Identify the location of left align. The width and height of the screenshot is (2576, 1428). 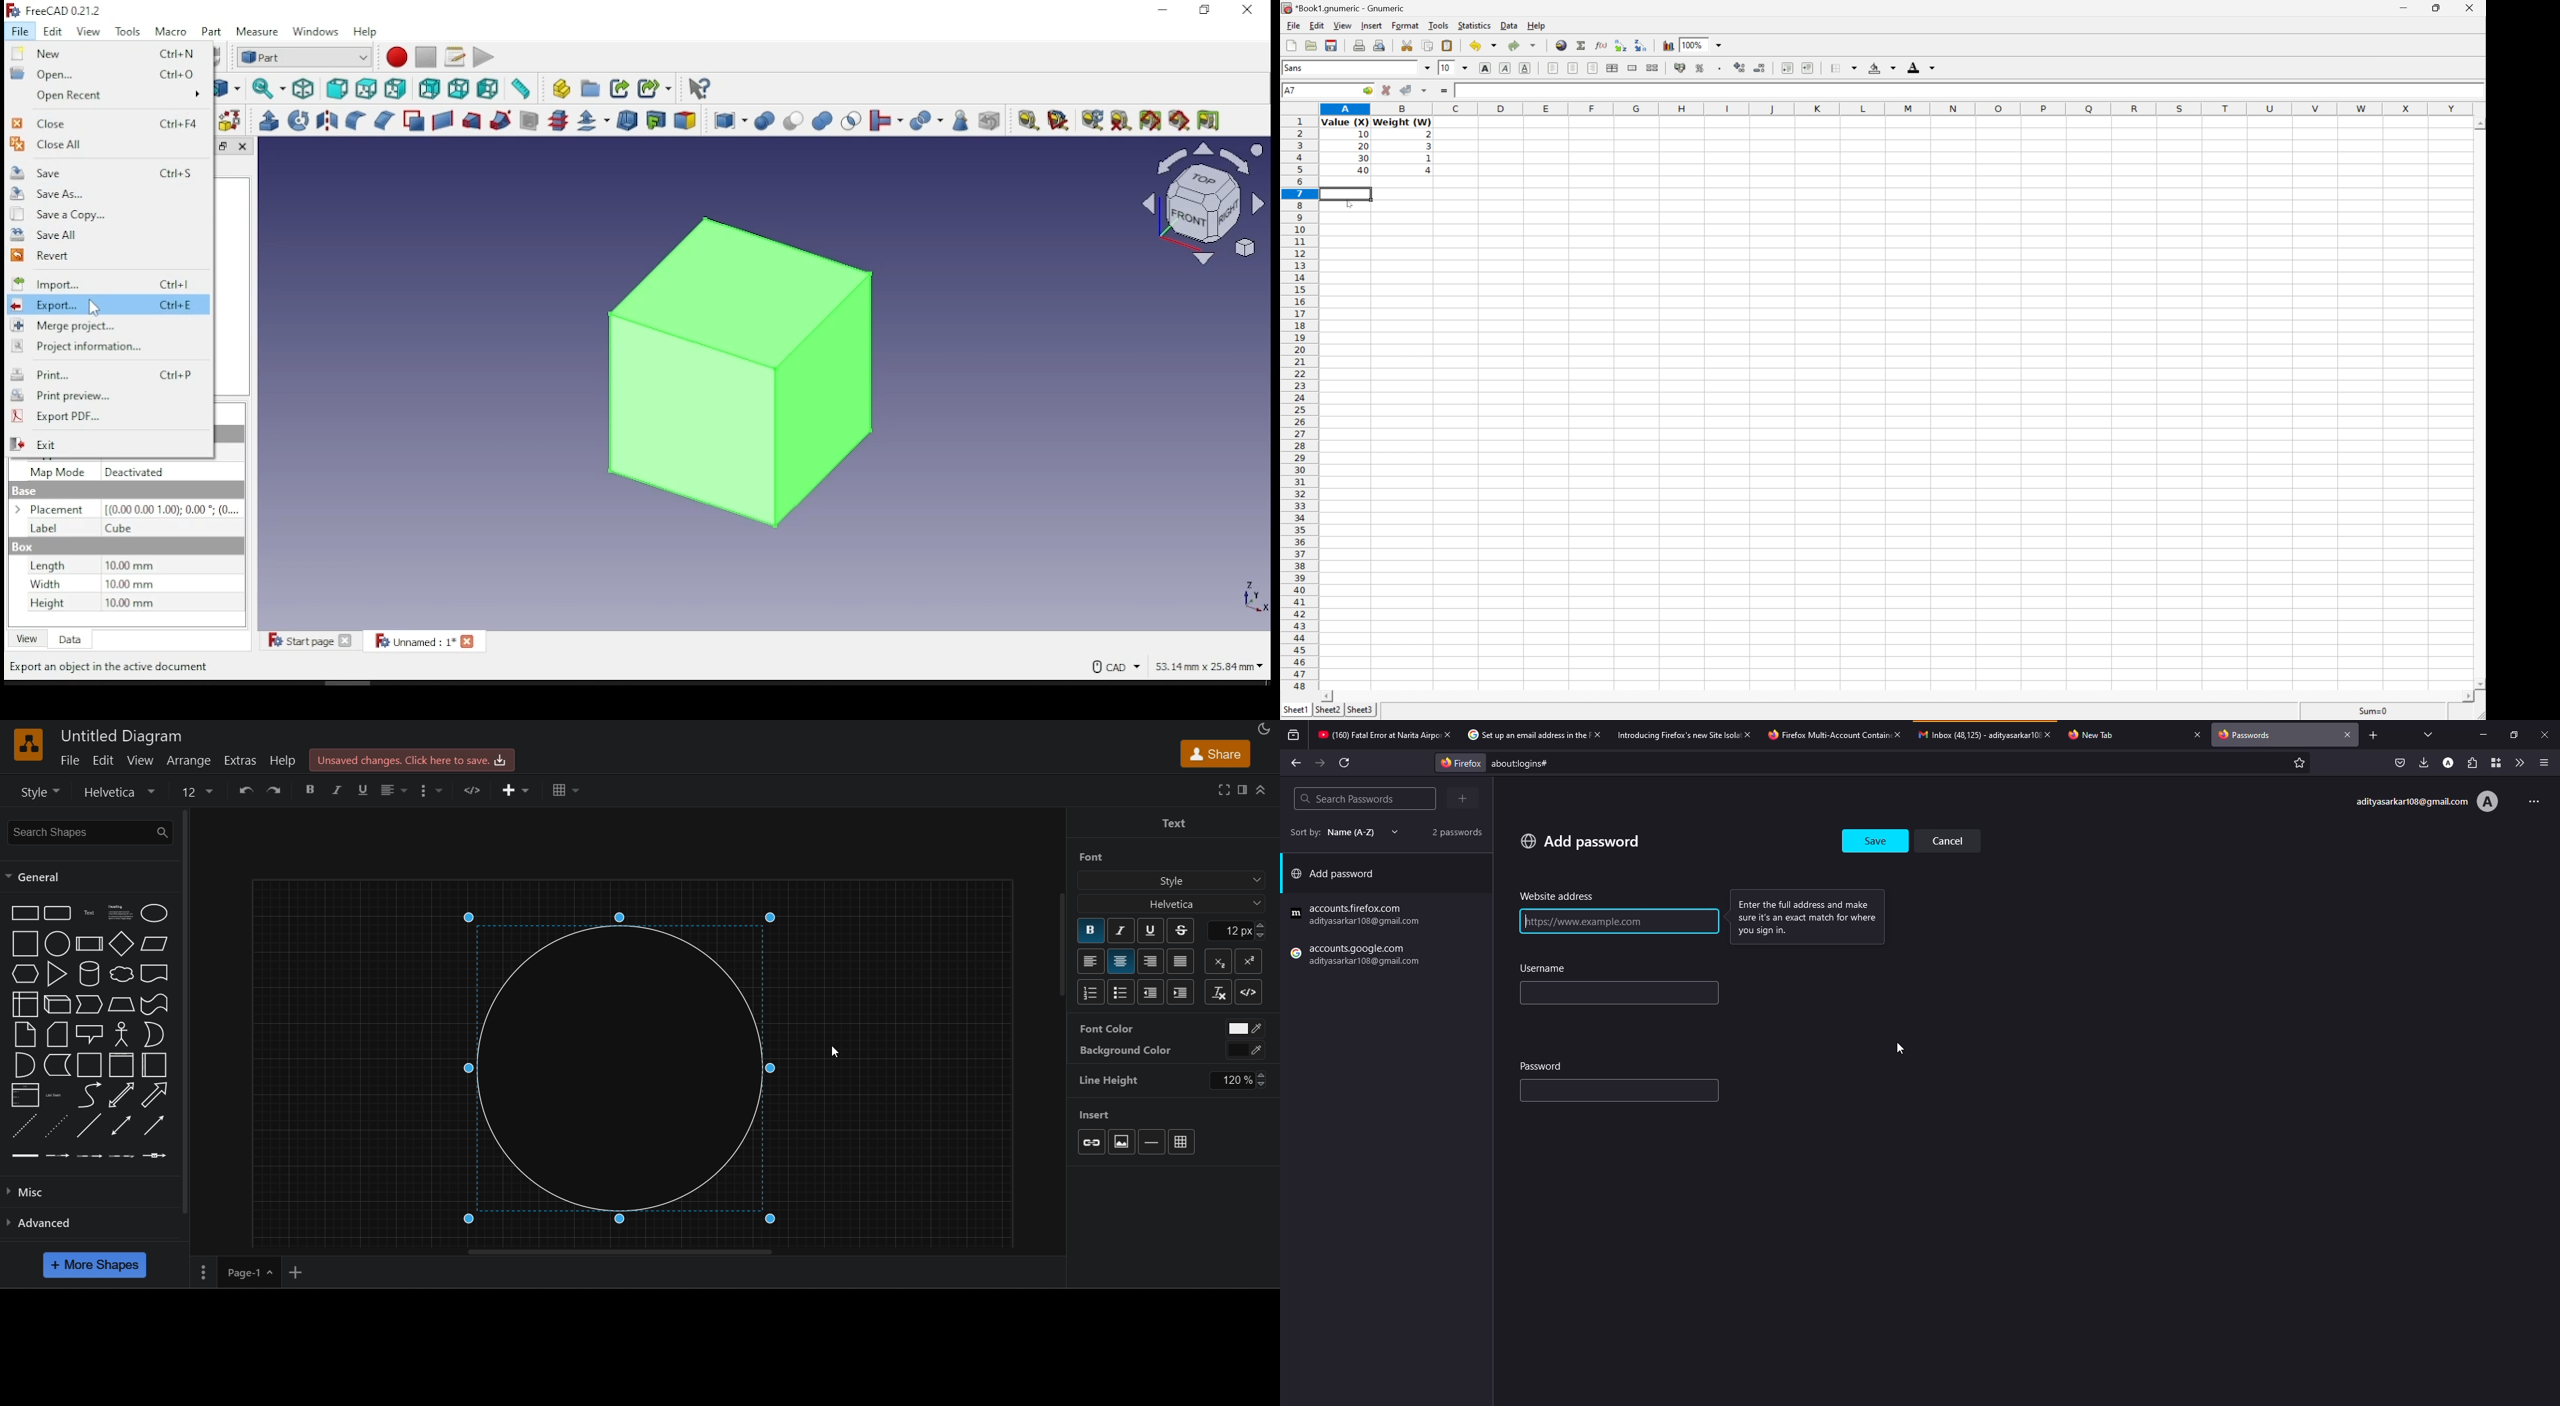
(1089, 961).